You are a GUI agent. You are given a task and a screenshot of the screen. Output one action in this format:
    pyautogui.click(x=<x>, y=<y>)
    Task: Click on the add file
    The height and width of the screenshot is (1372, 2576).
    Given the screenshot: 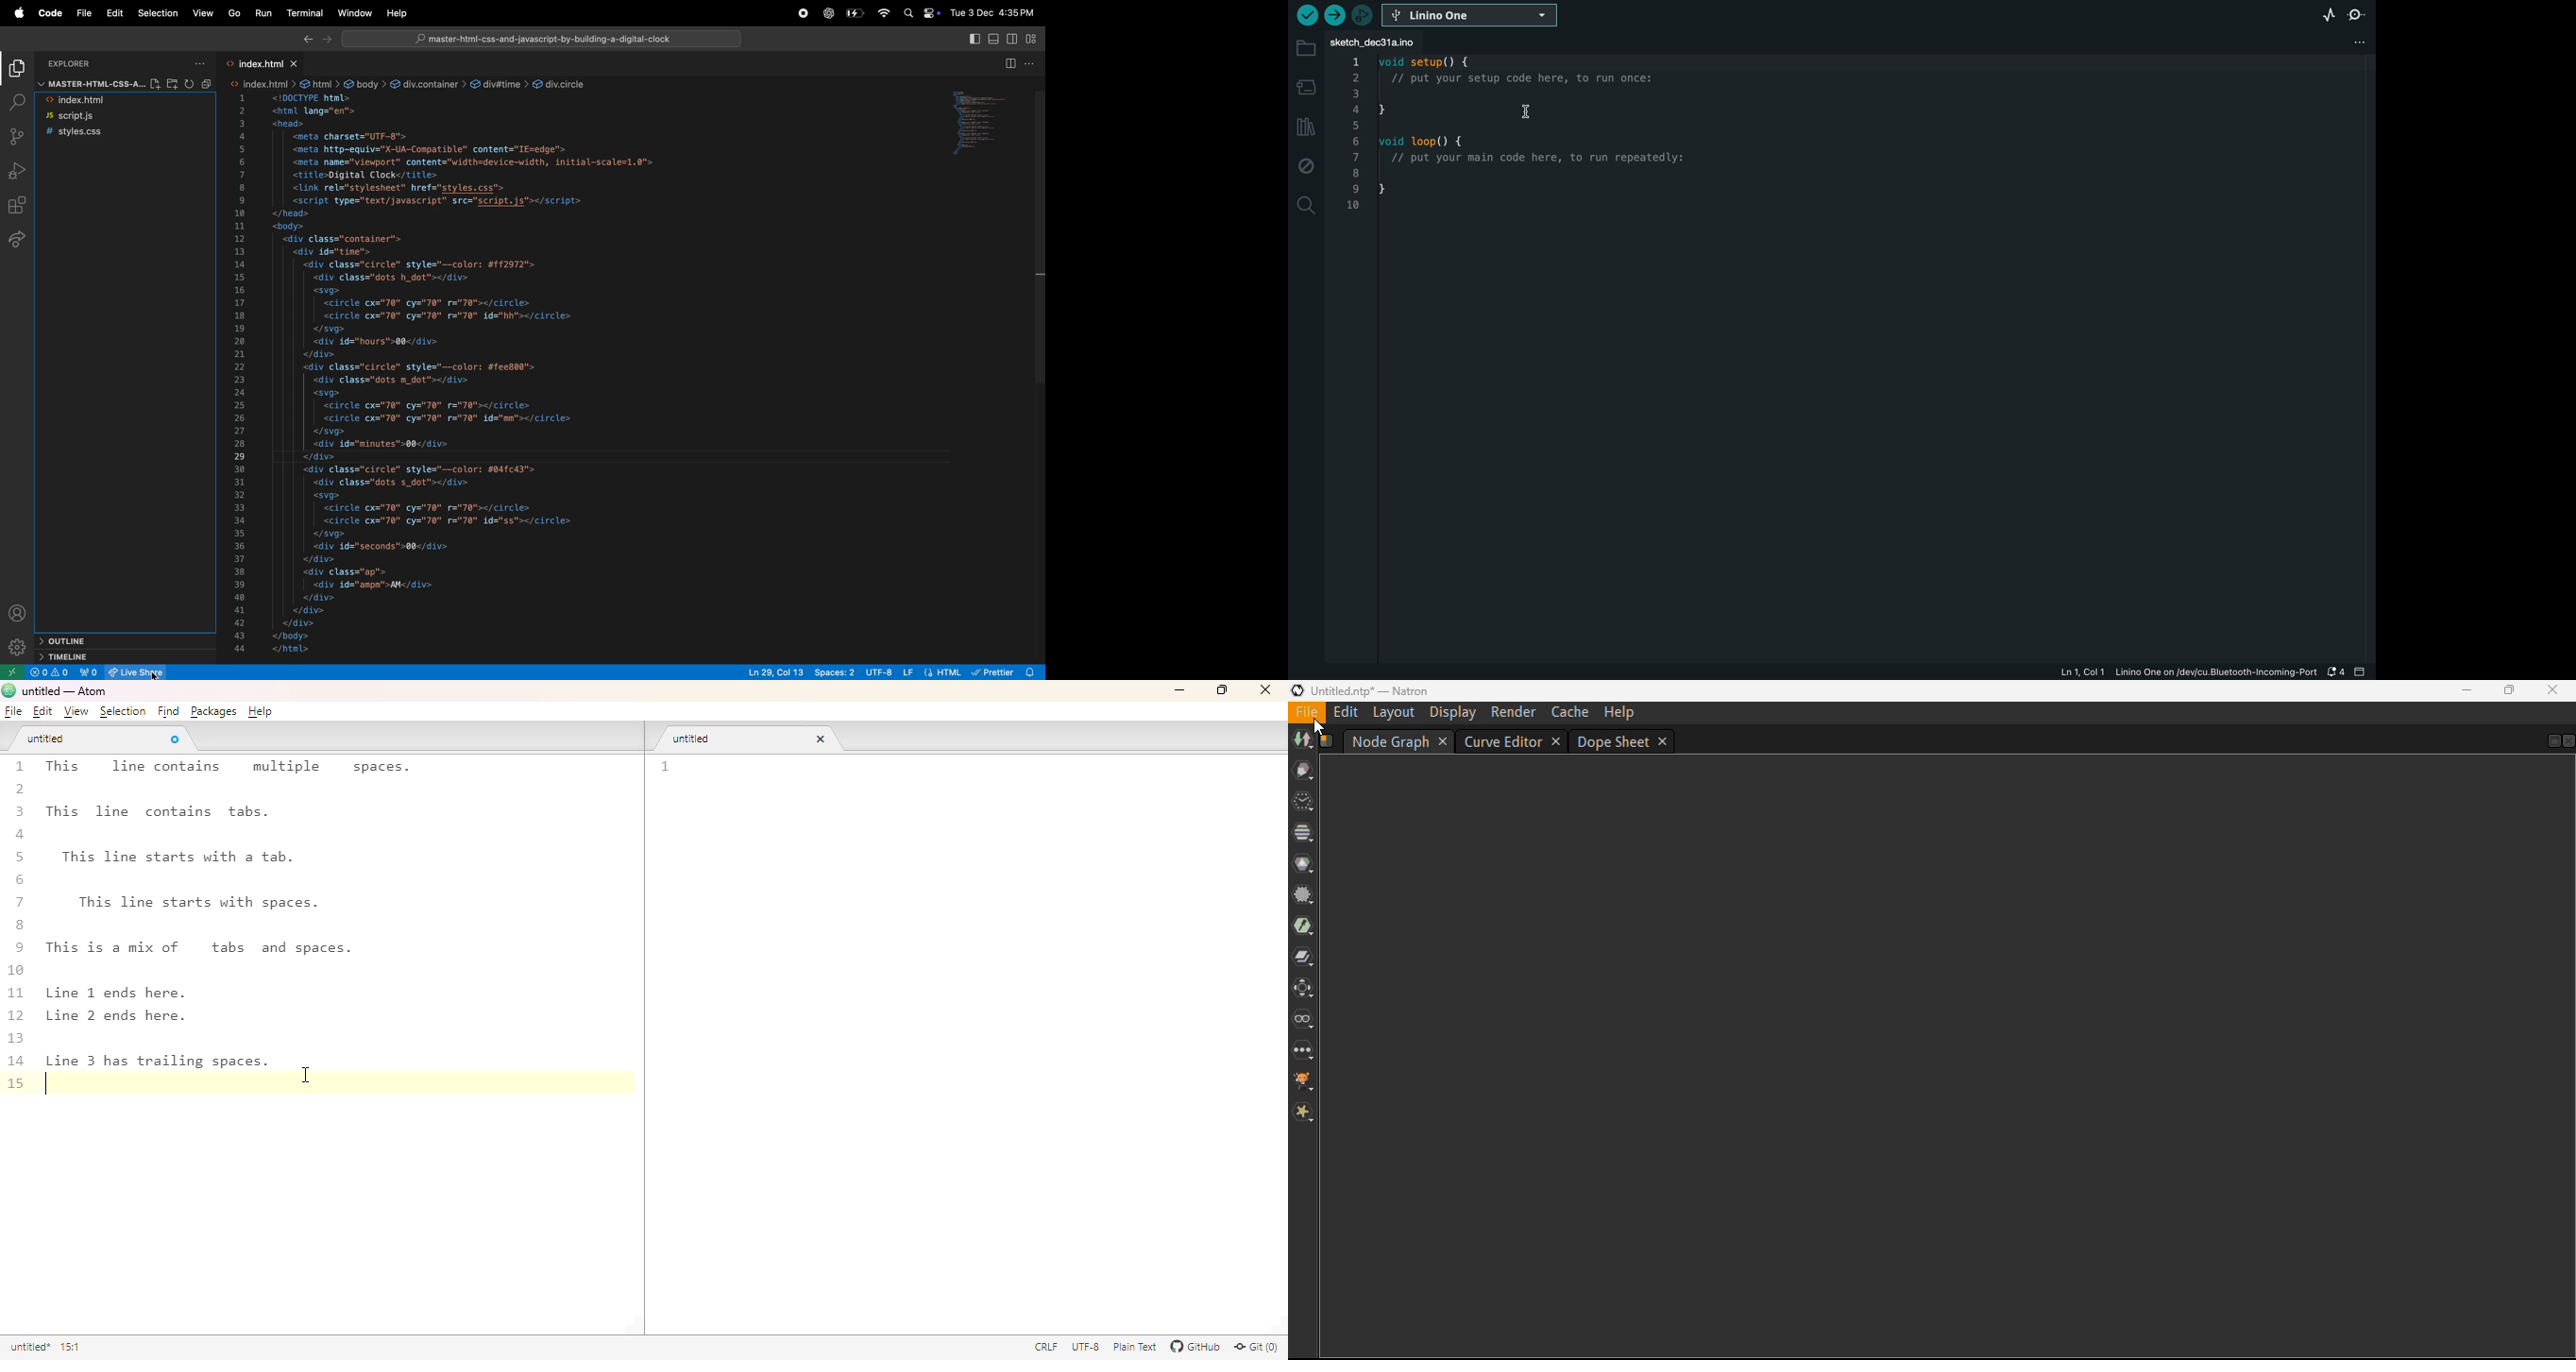 What is the action you would take?
    pyautogui.click(x=153, y=84)
    